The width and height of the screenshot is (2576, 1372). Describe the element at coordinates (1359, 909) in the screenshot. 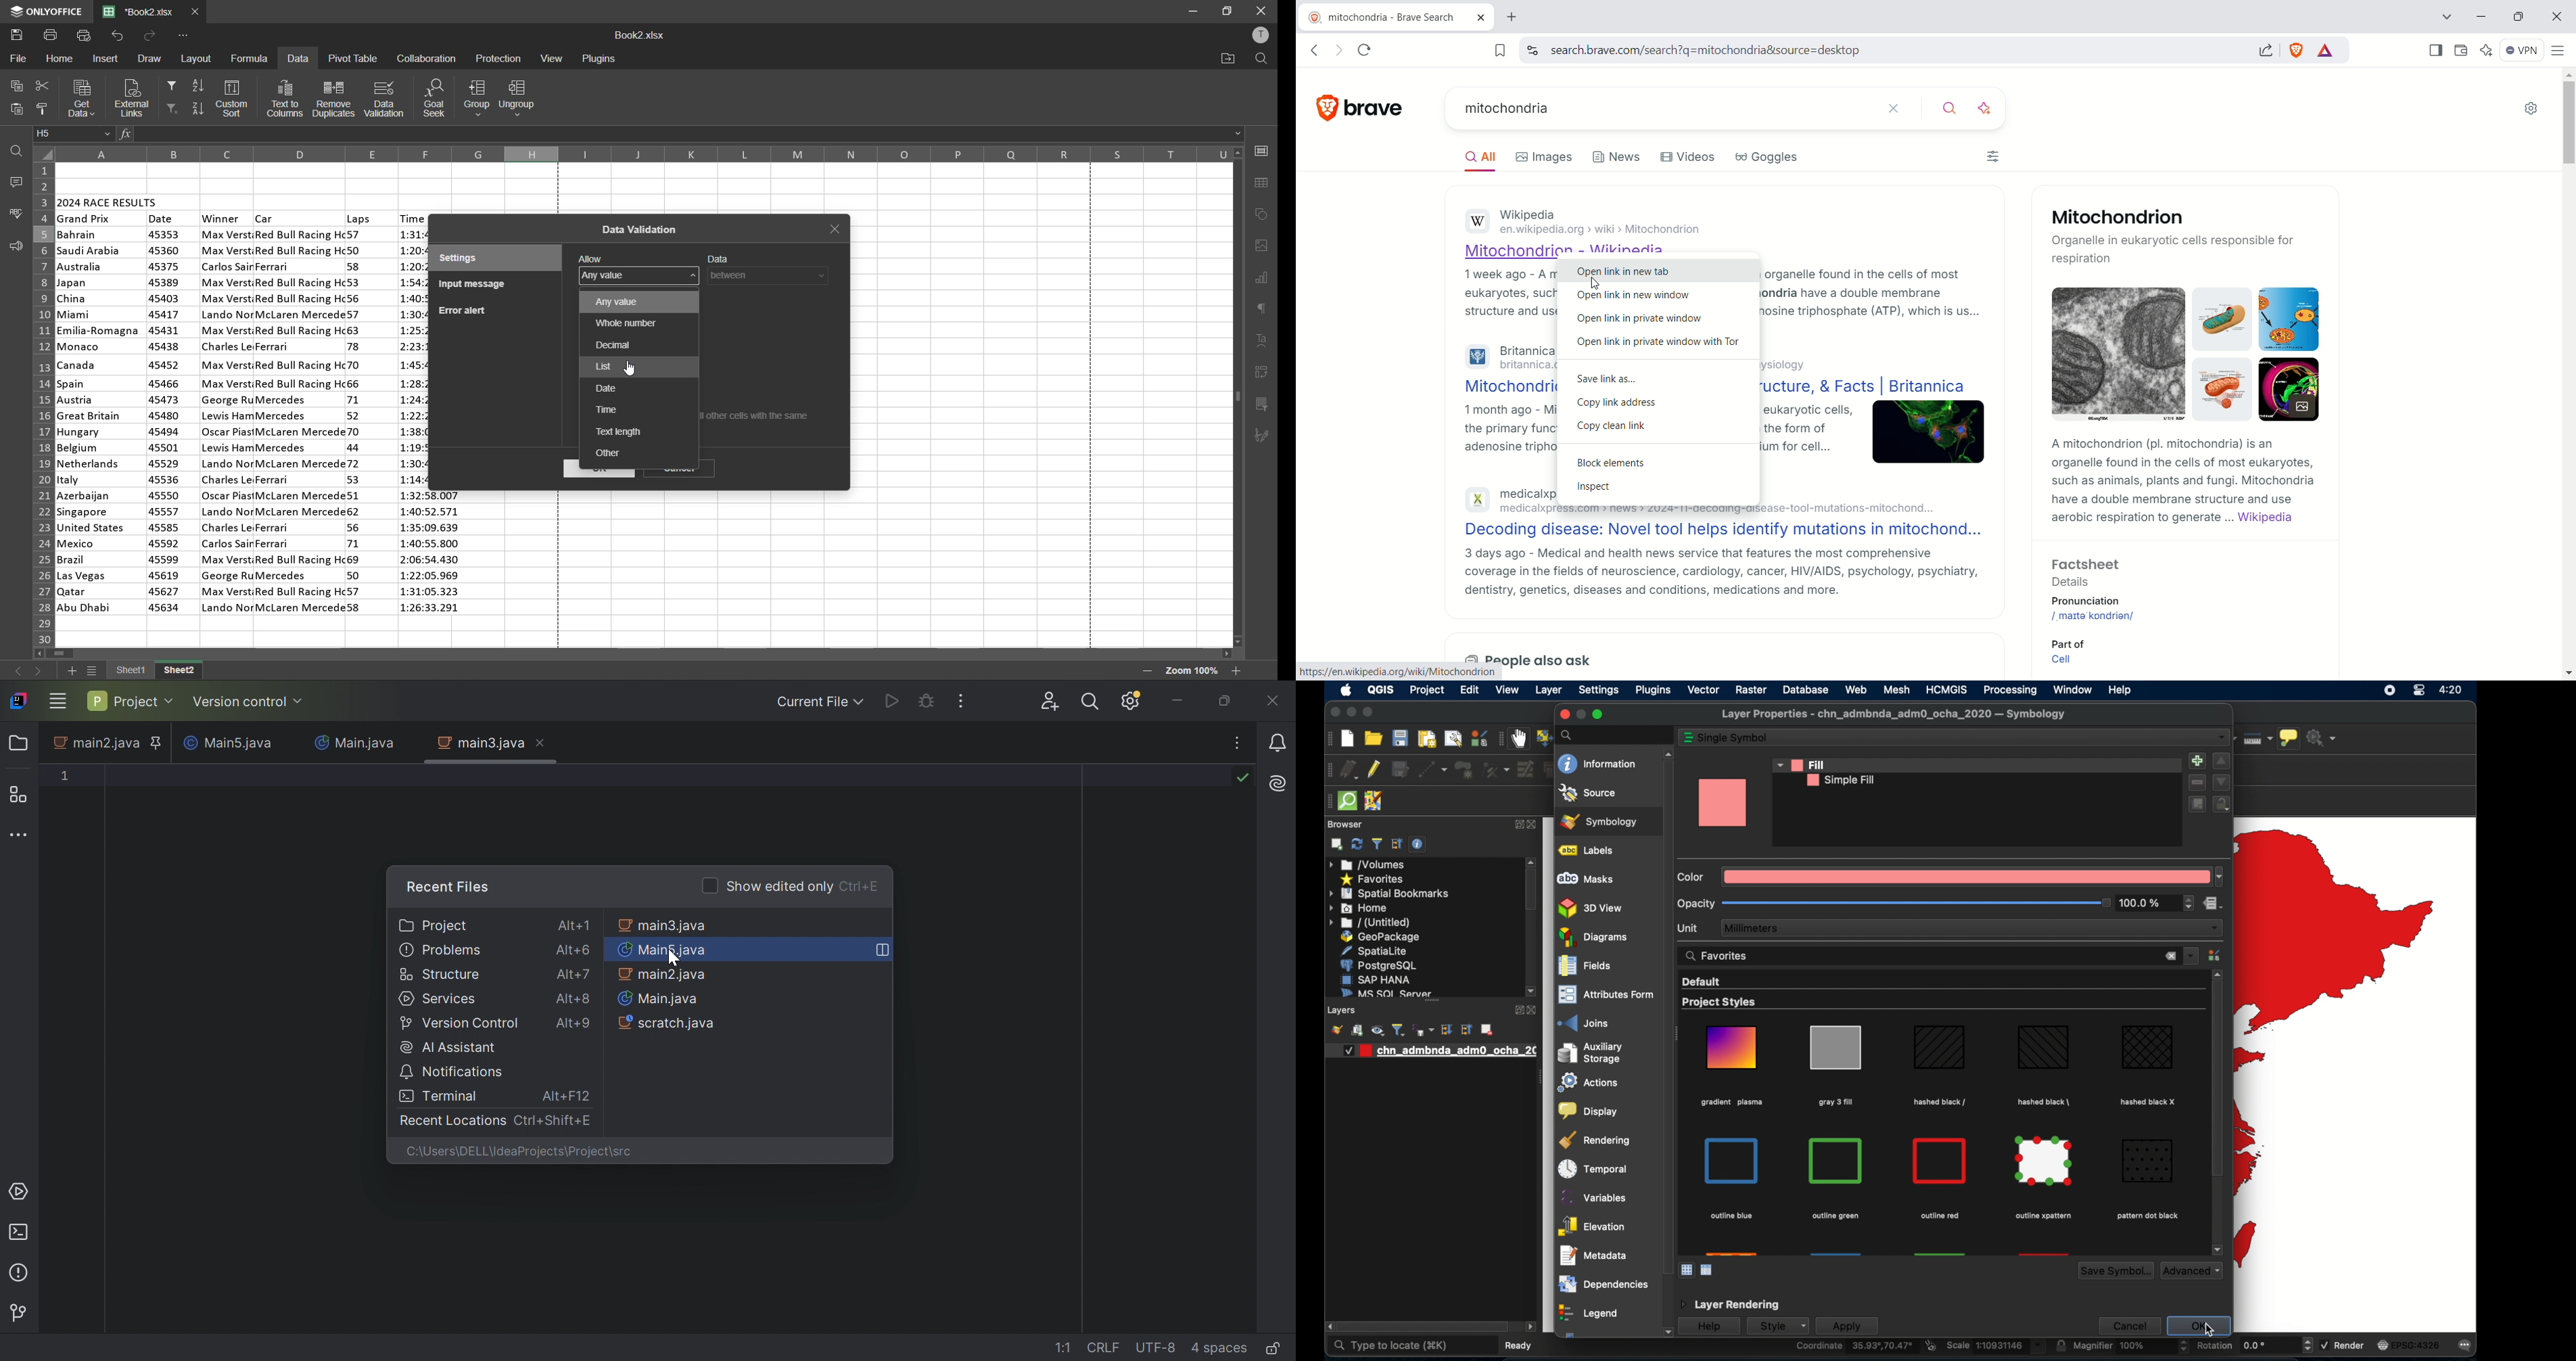

I see `home menu` at that location.